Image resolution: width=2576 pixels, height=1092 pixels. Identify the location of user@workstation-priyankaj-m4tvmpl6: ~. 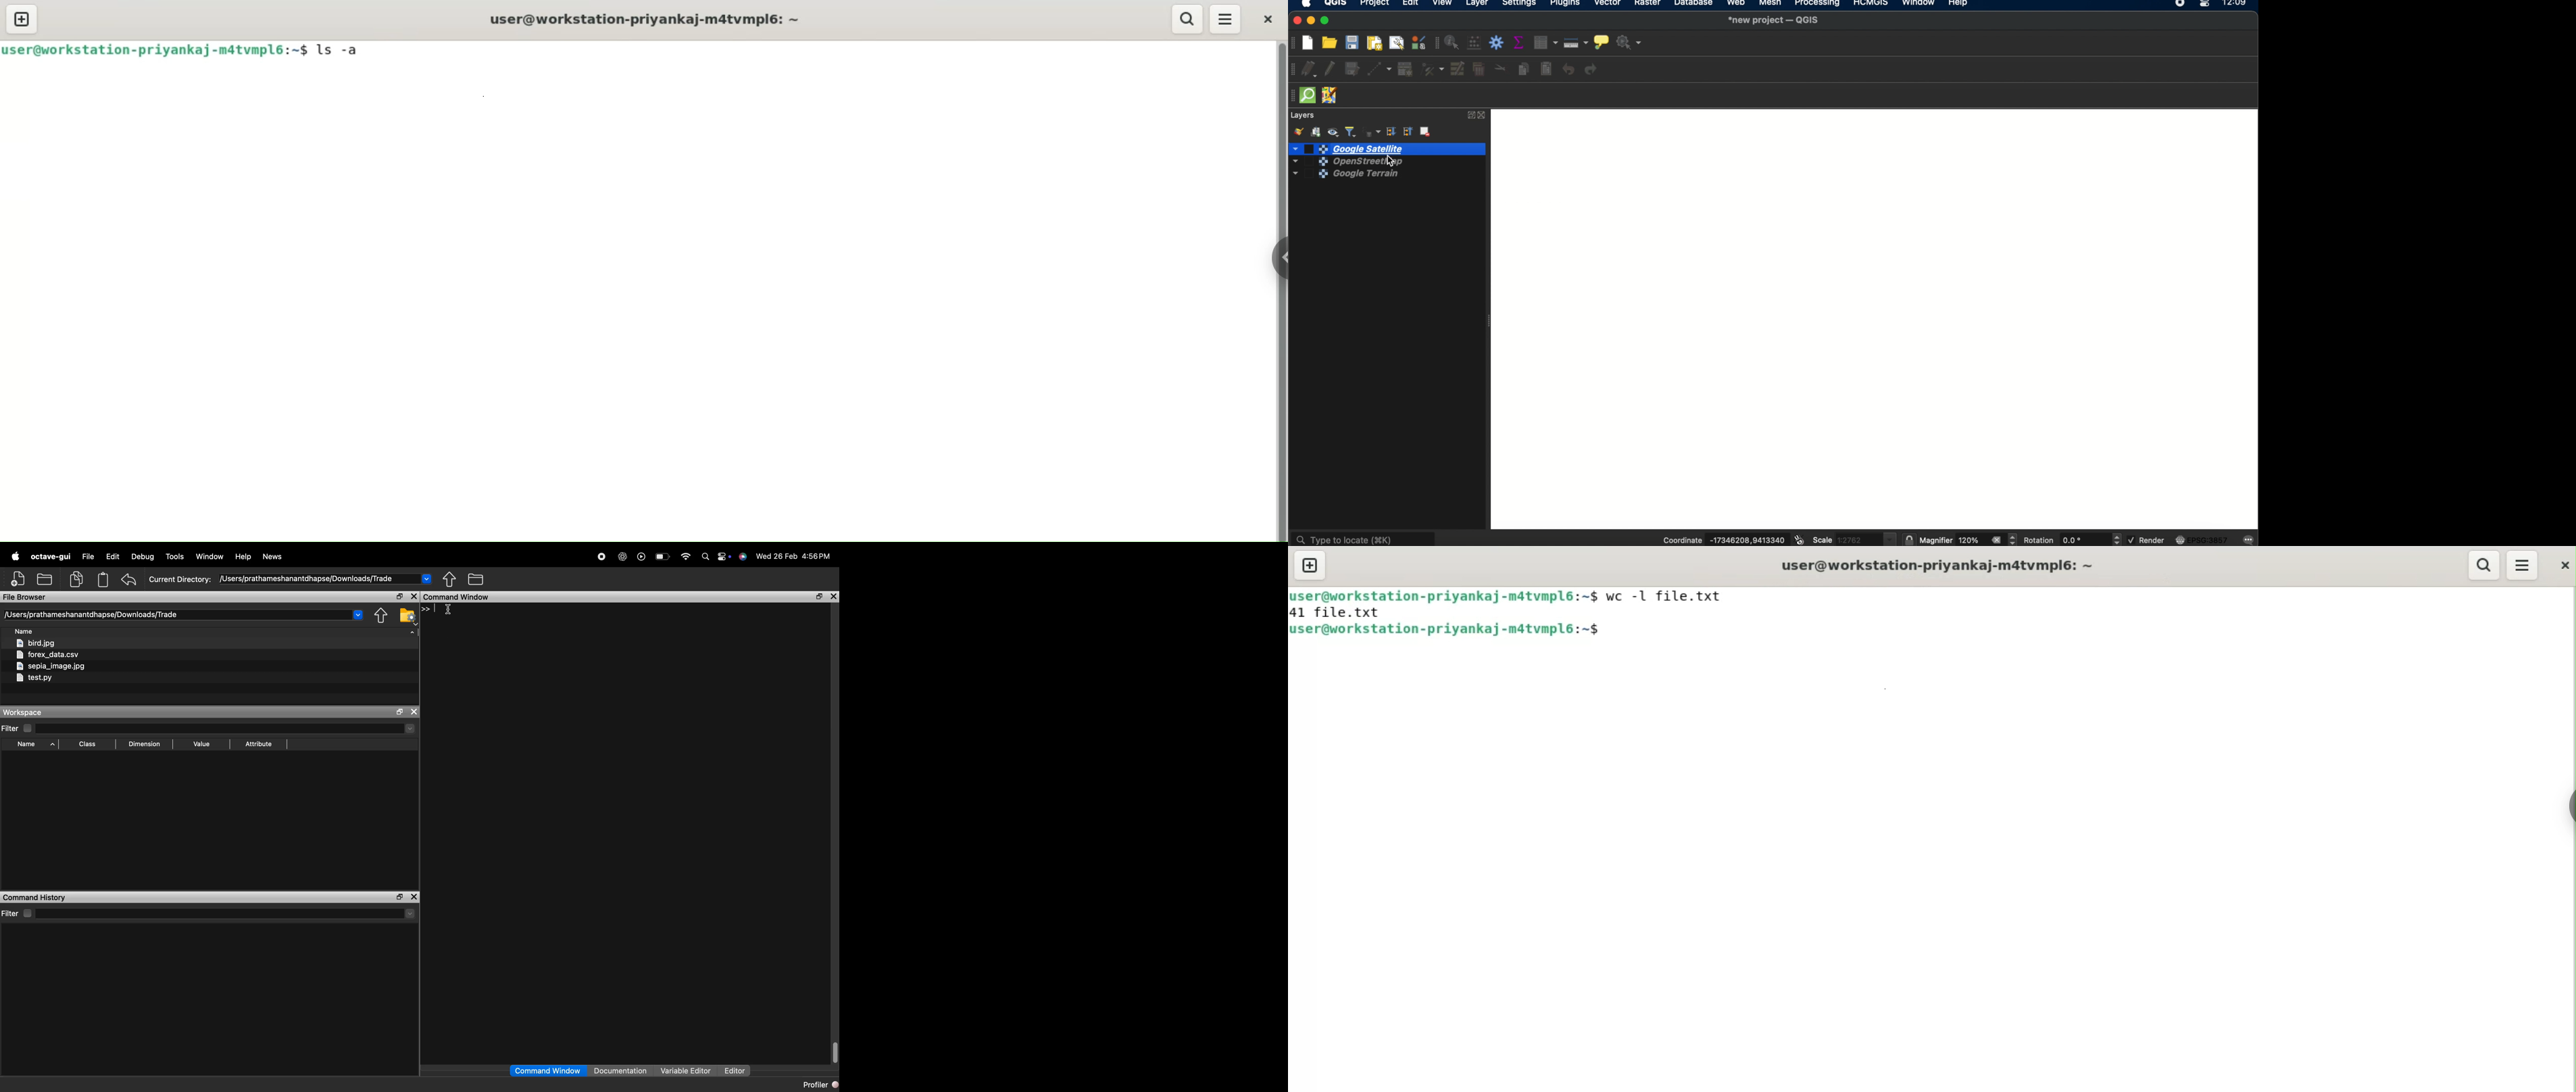
(648, 19).